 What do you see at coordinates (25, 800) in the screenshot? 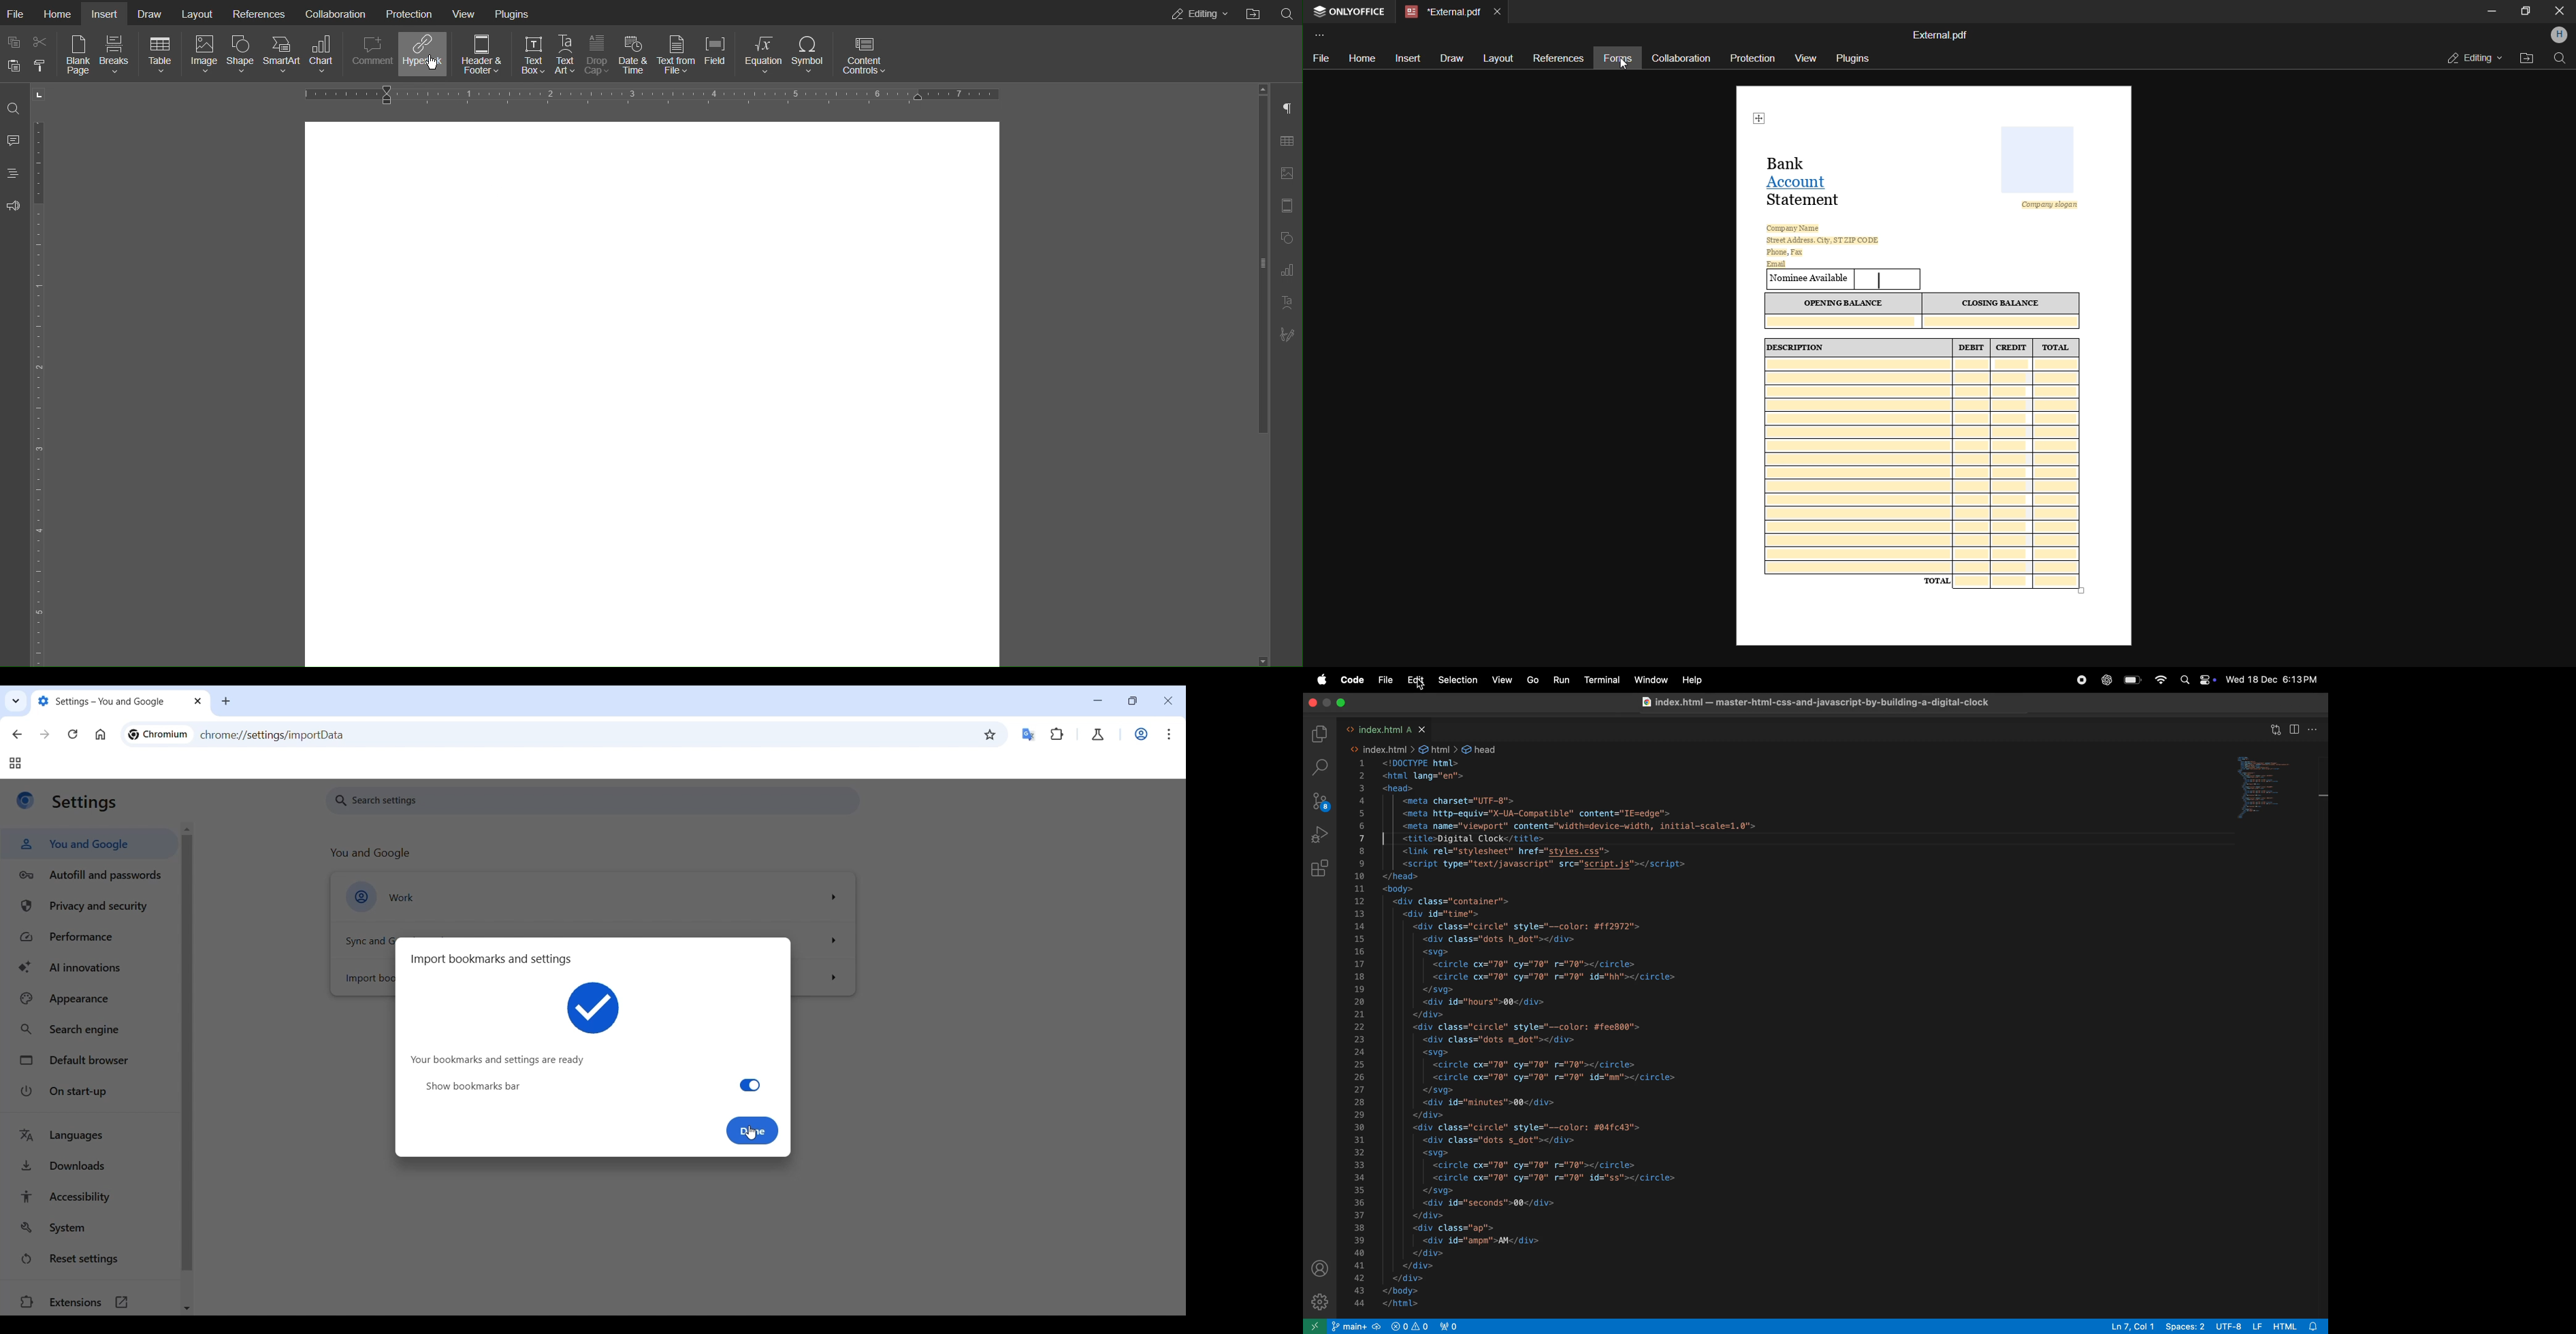
I see `Logo of current site` at bounding box center [25, 800].